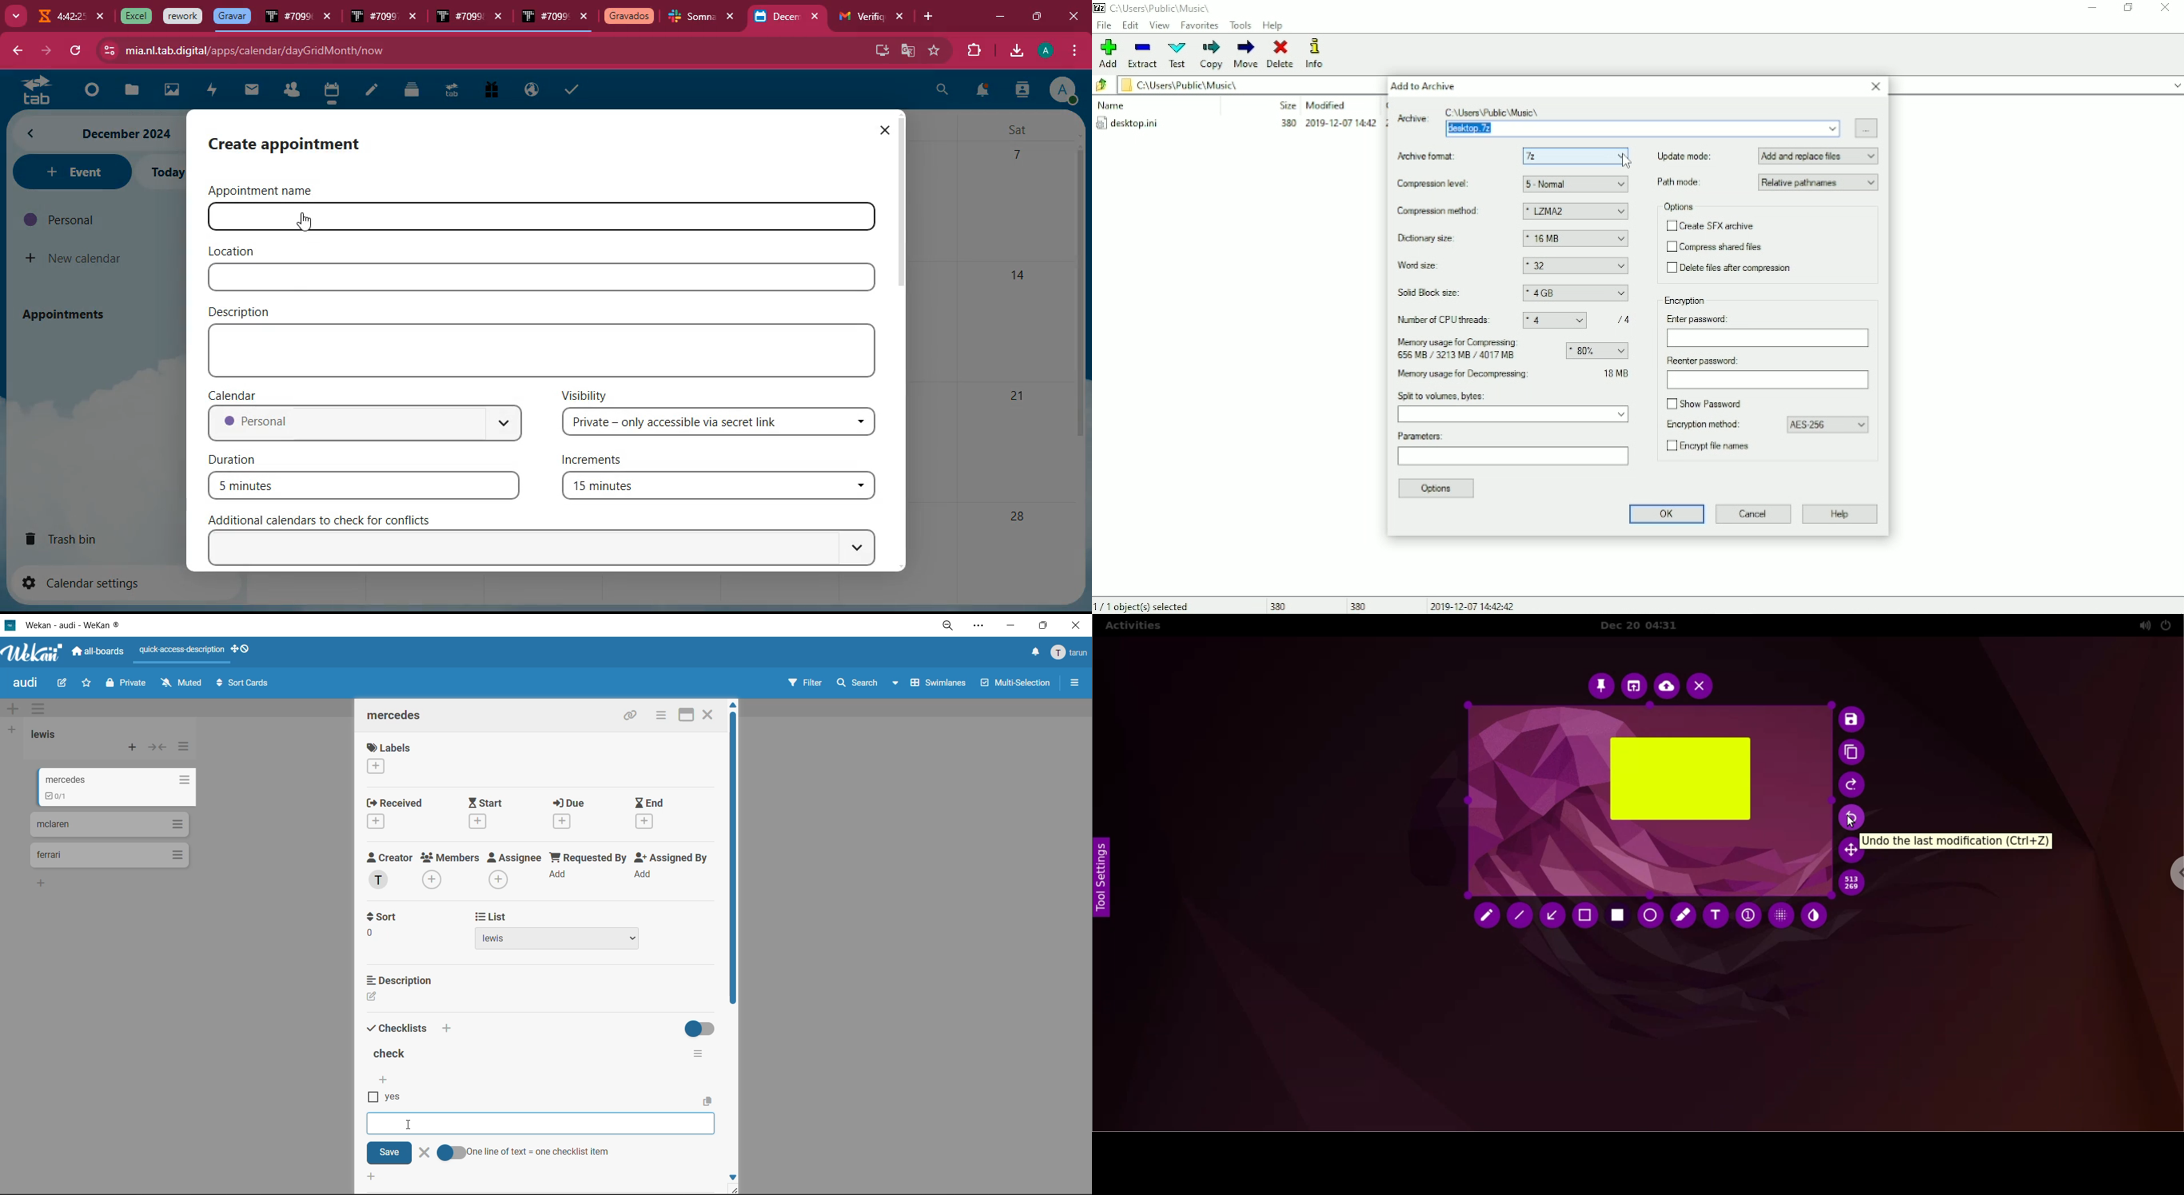 The width and height of the screenshot is (2184, 1204). What do you see at coordinates (999, 18) in the screenshot?
I see `minimize` at bounding box center [999, 18].